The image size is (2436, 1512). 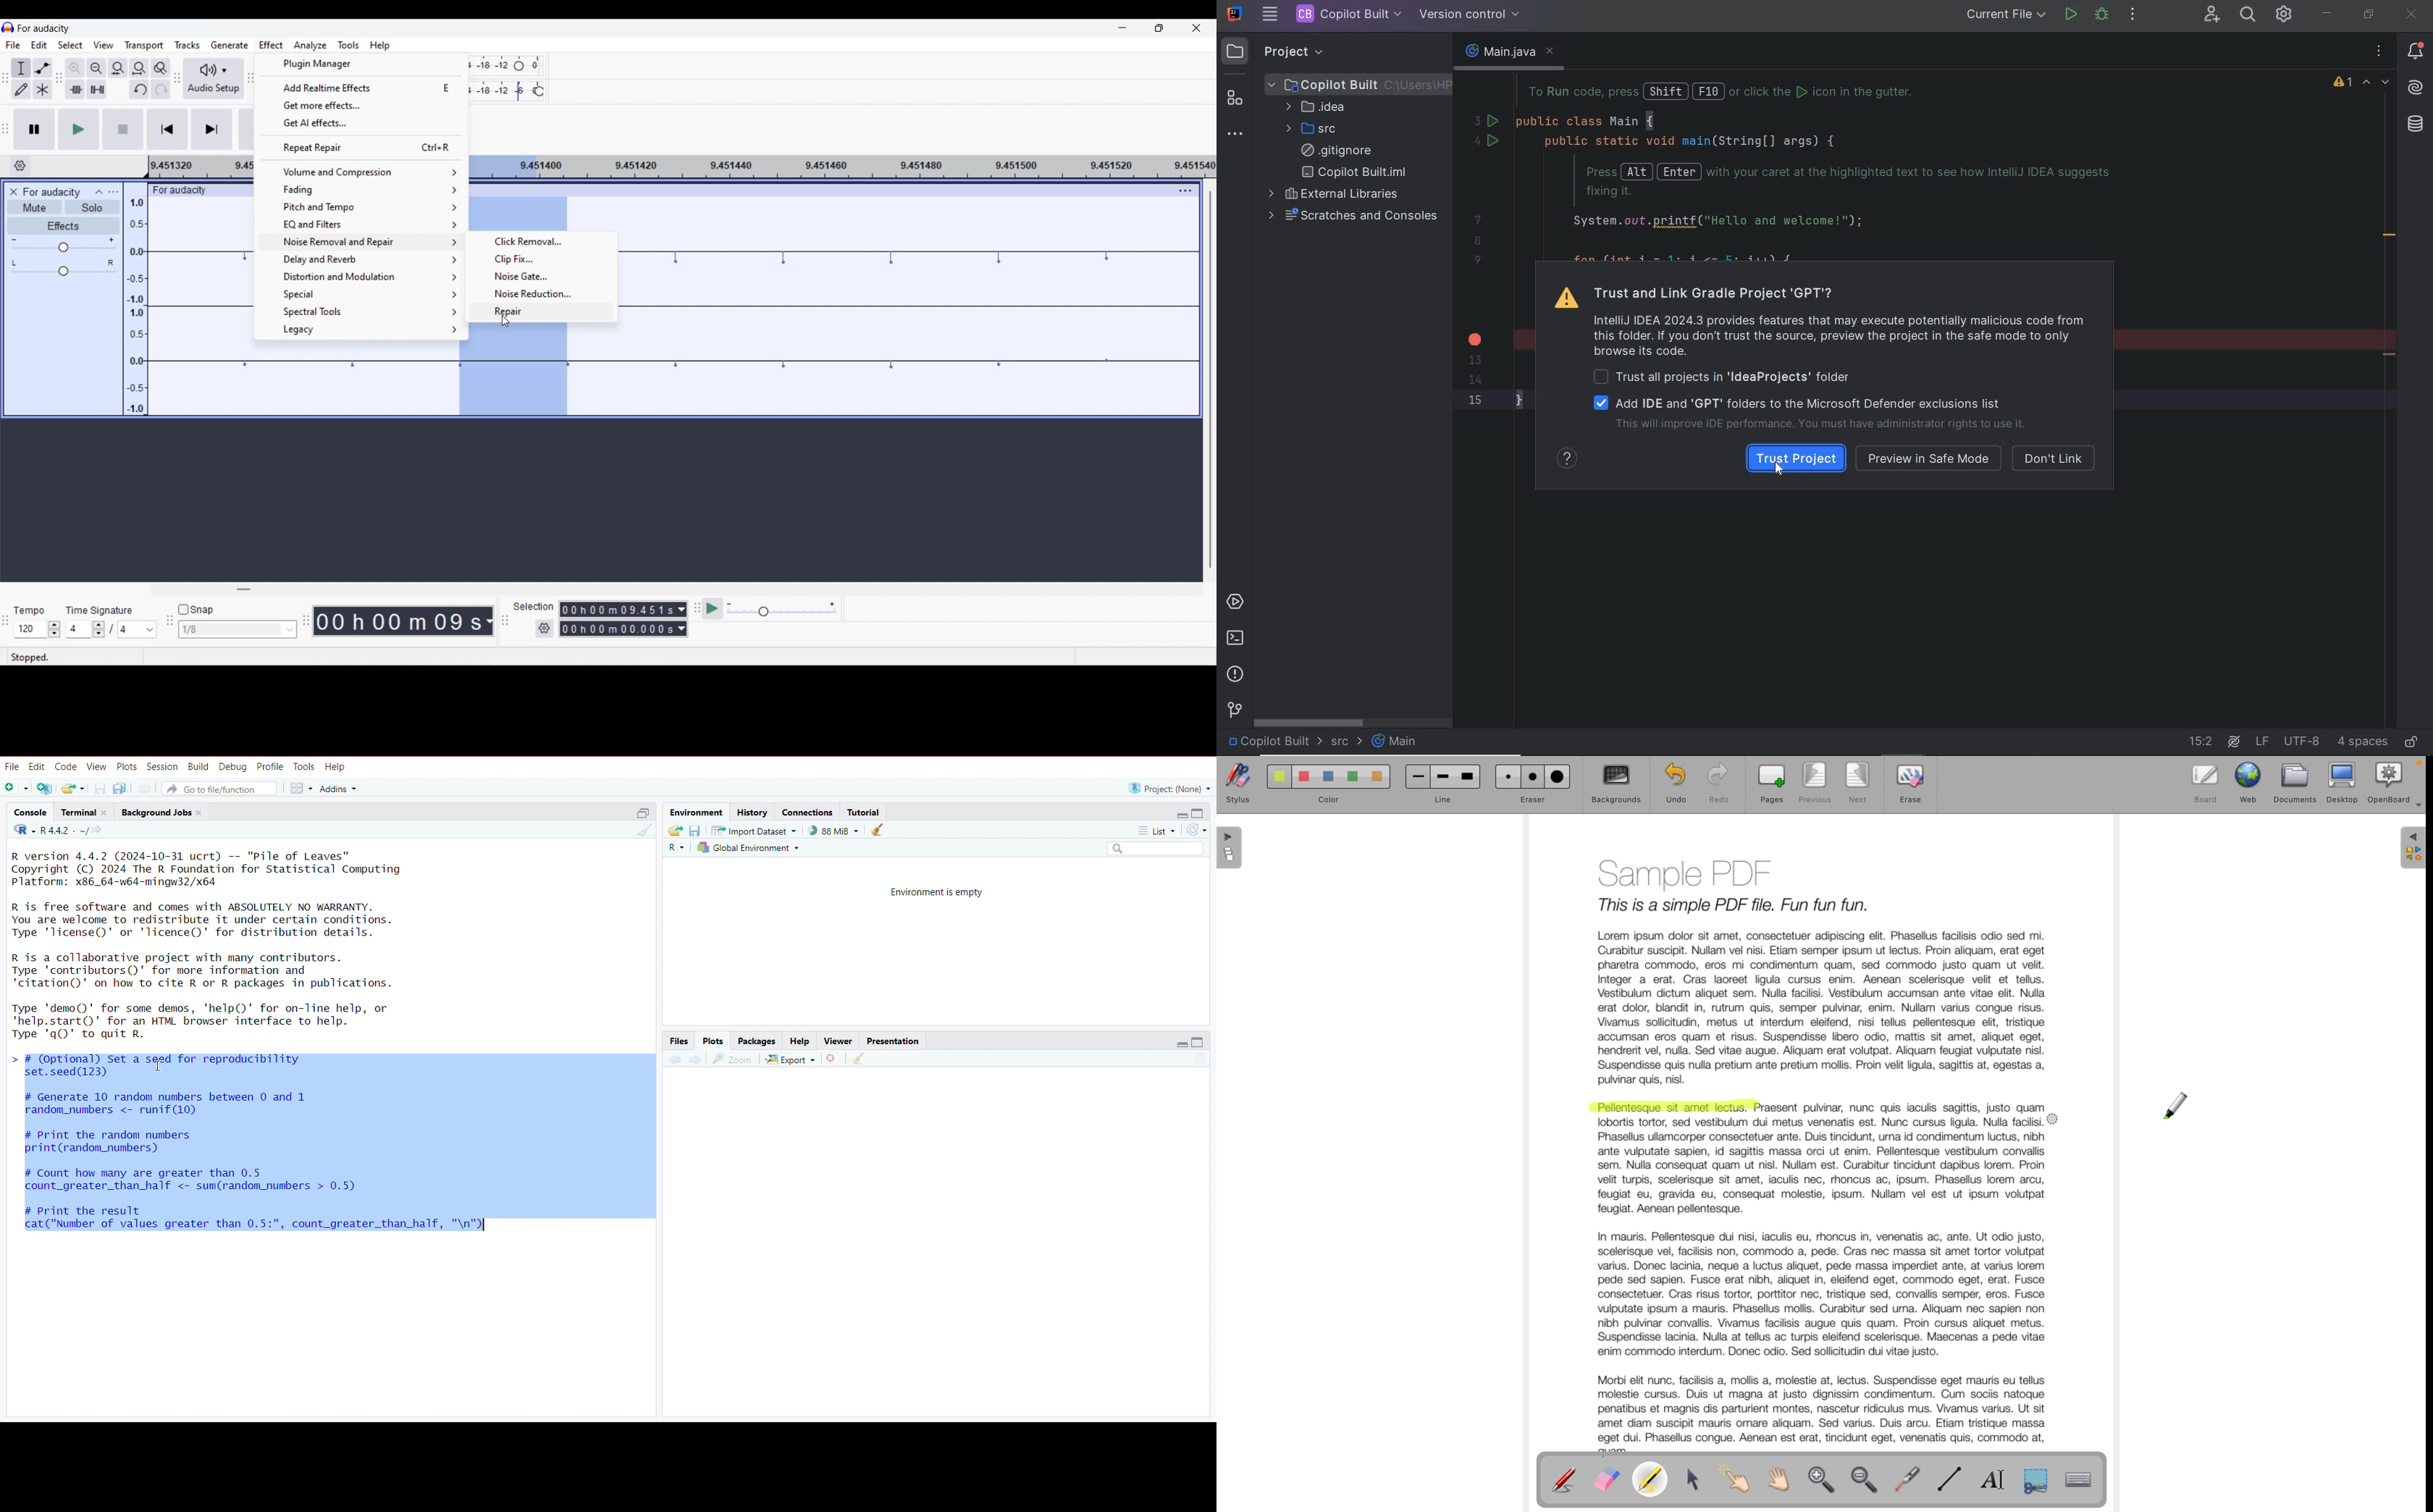 I want to click on Pitch and tempo options, so click(x=362, y=207).